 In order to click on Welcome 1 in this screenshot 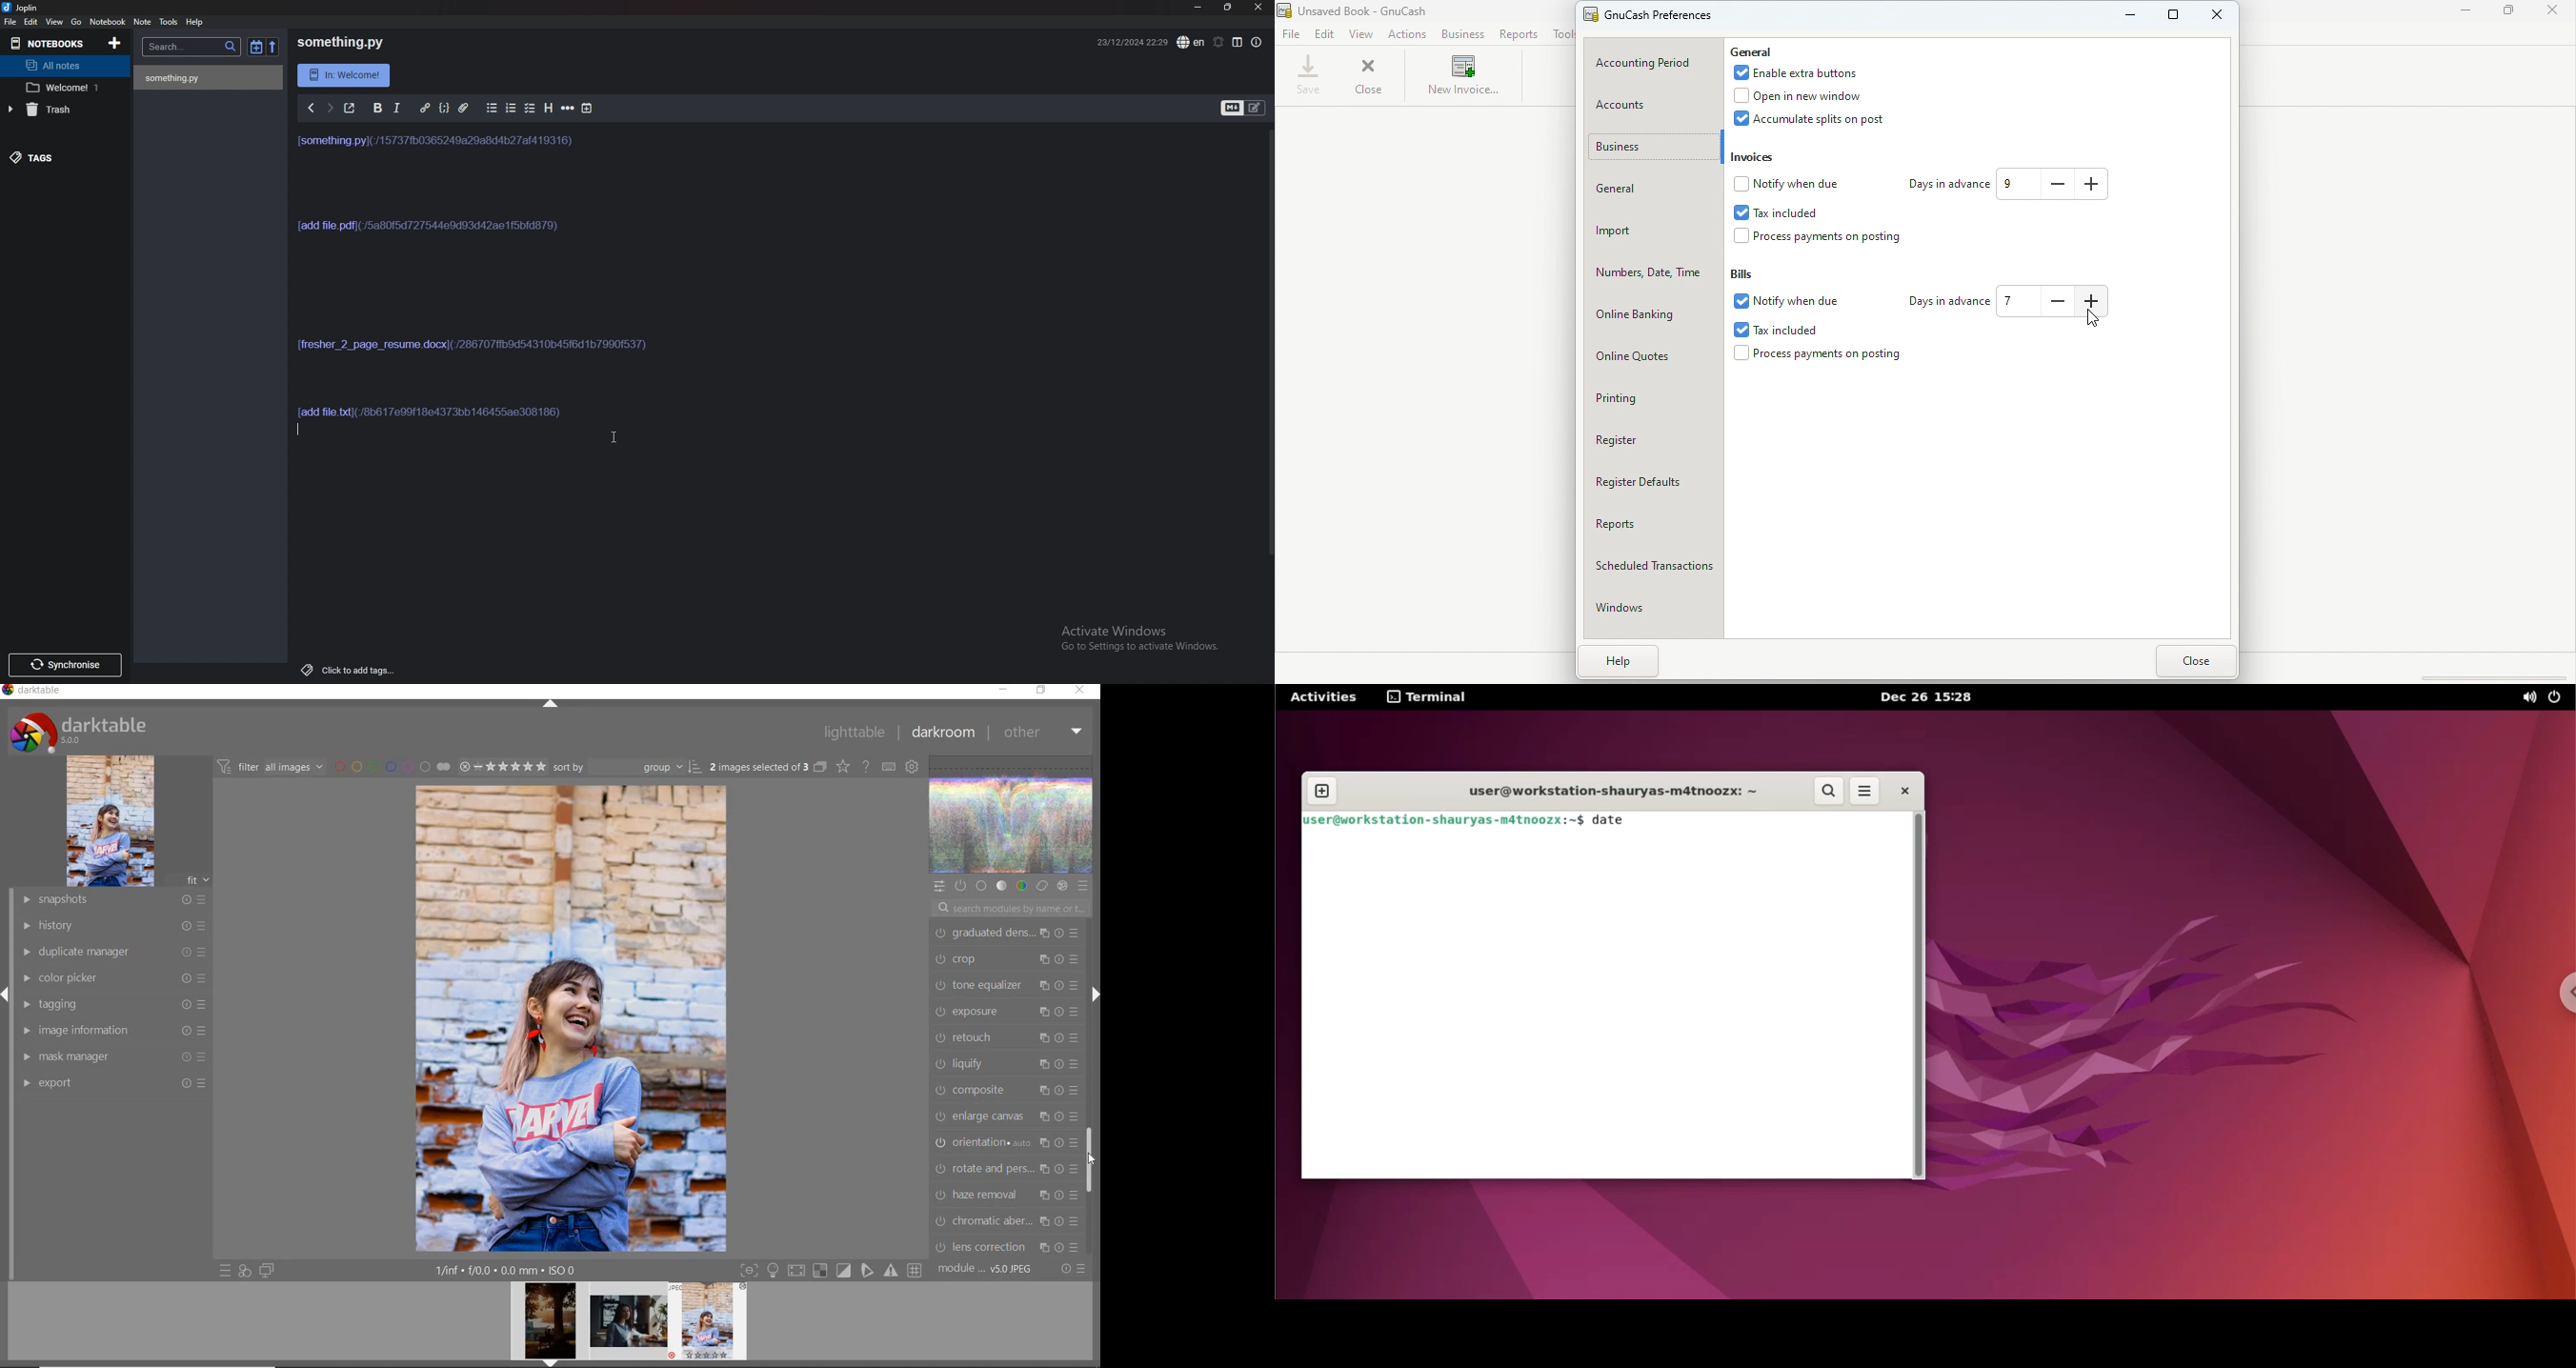, I will do `click(64, 88)`.